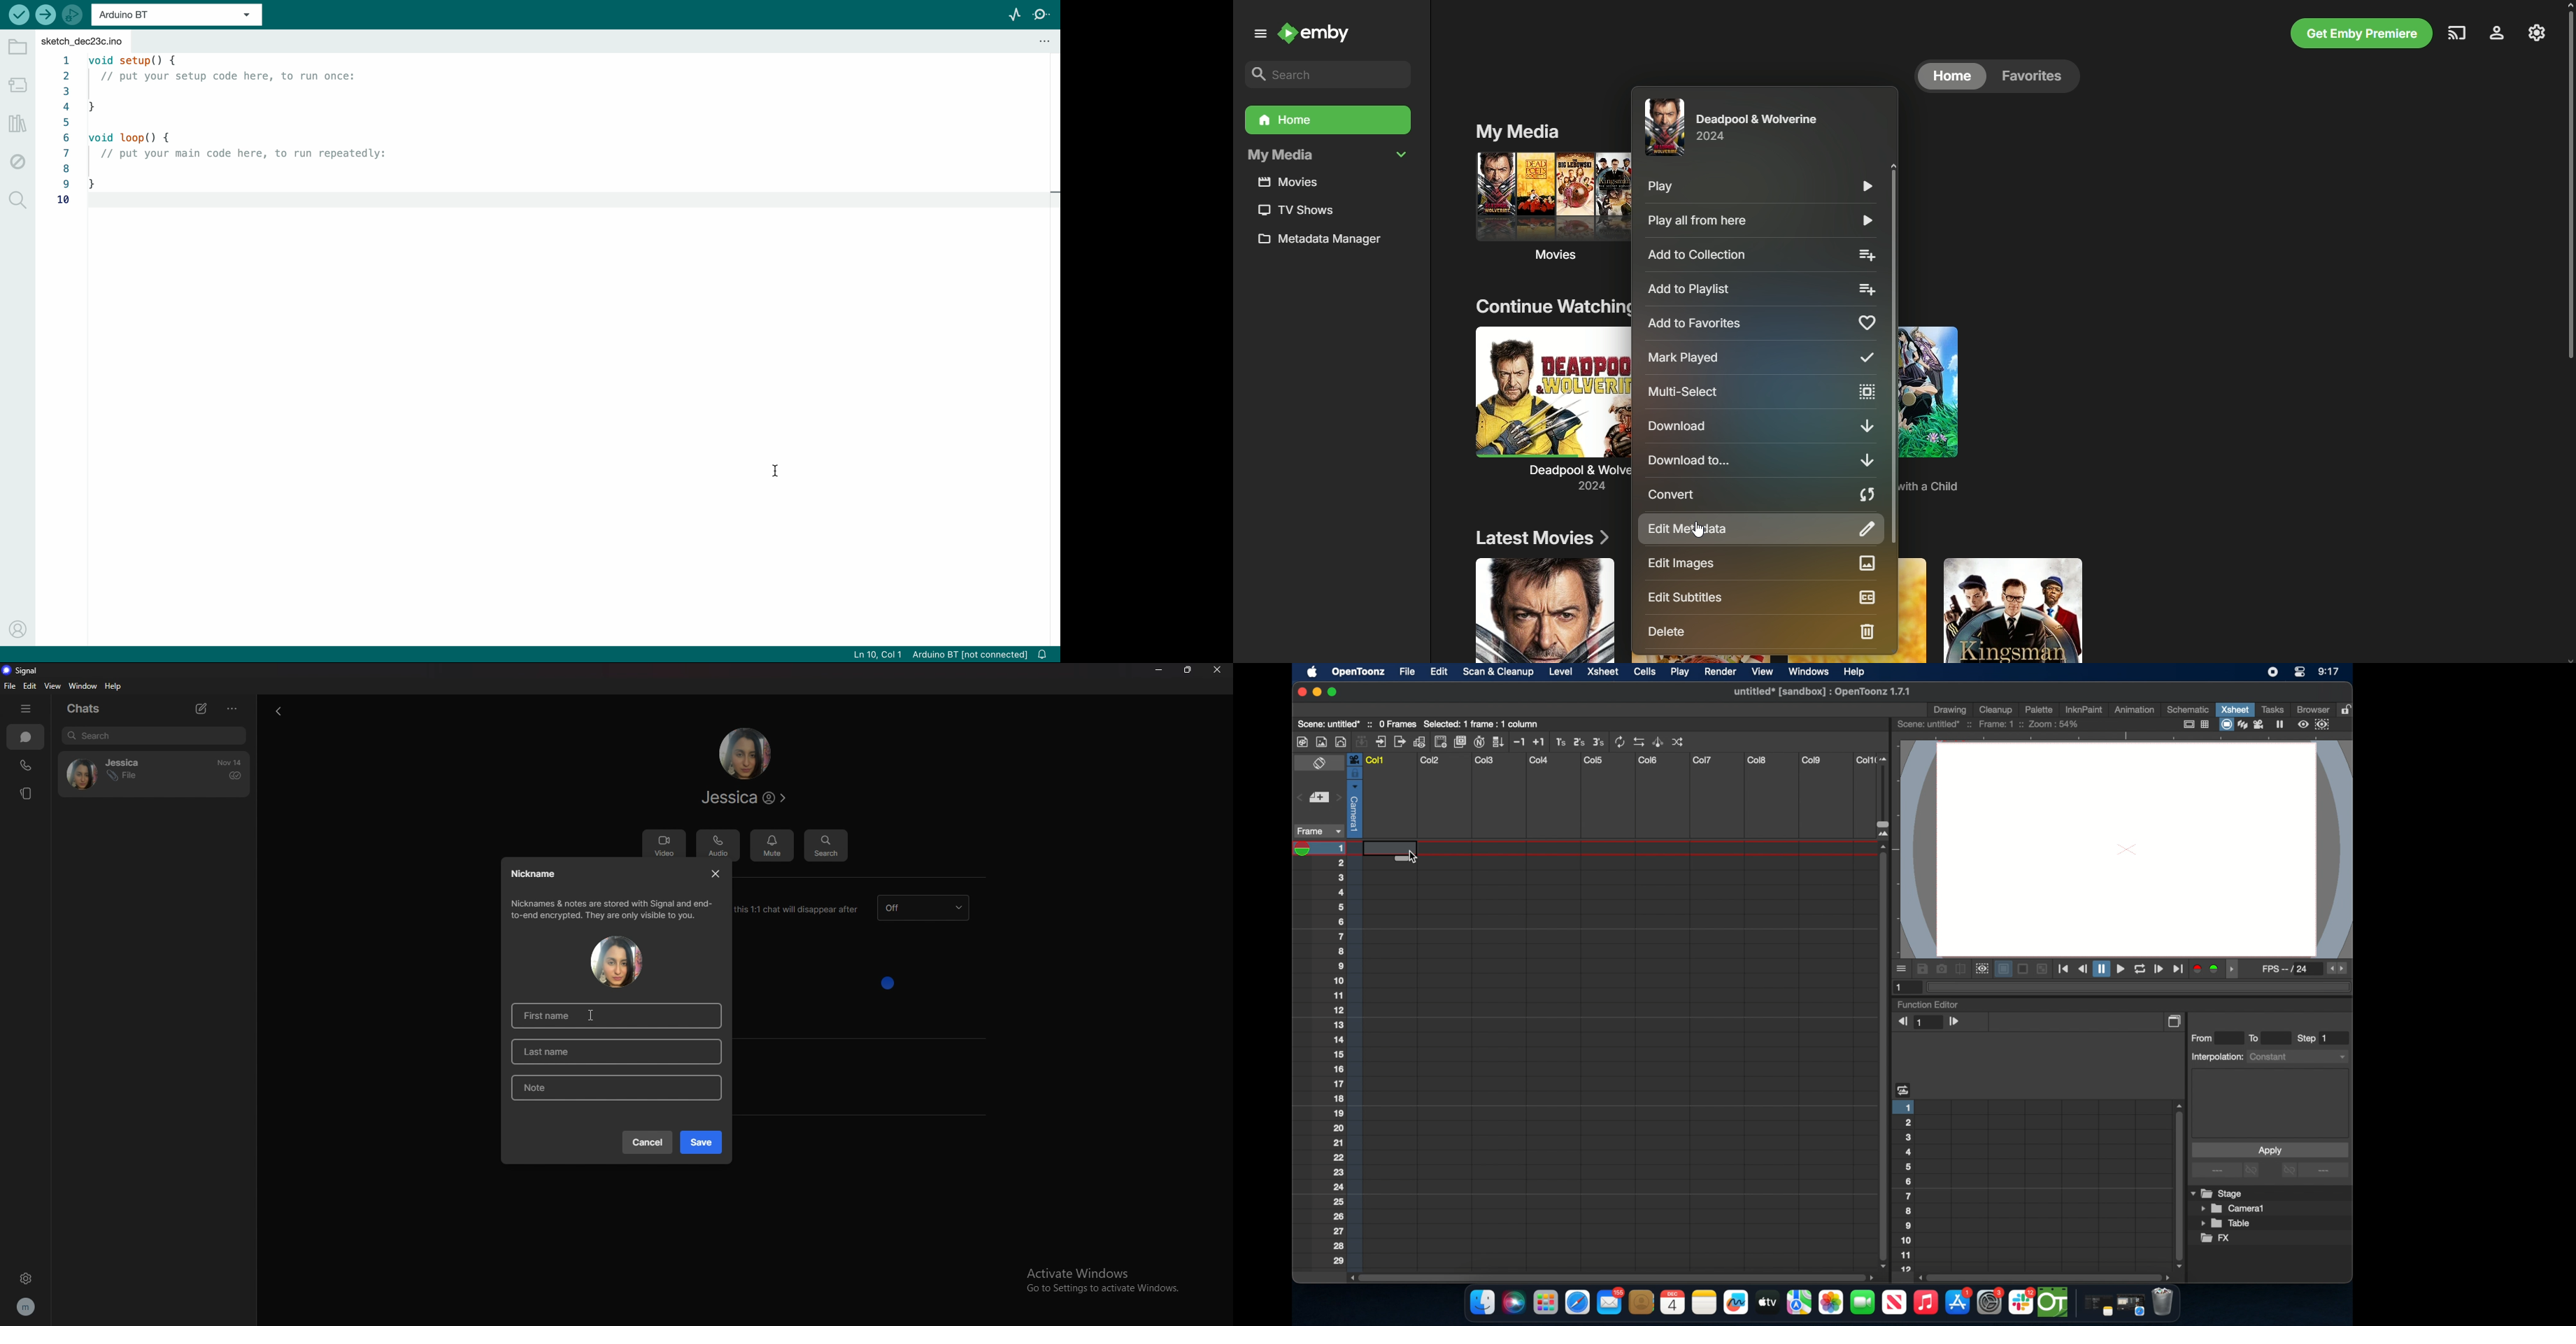  What do you see at coordinates (1323, 36) in the screenshot?
I see `Emby` at bounding box center [1323, 36].